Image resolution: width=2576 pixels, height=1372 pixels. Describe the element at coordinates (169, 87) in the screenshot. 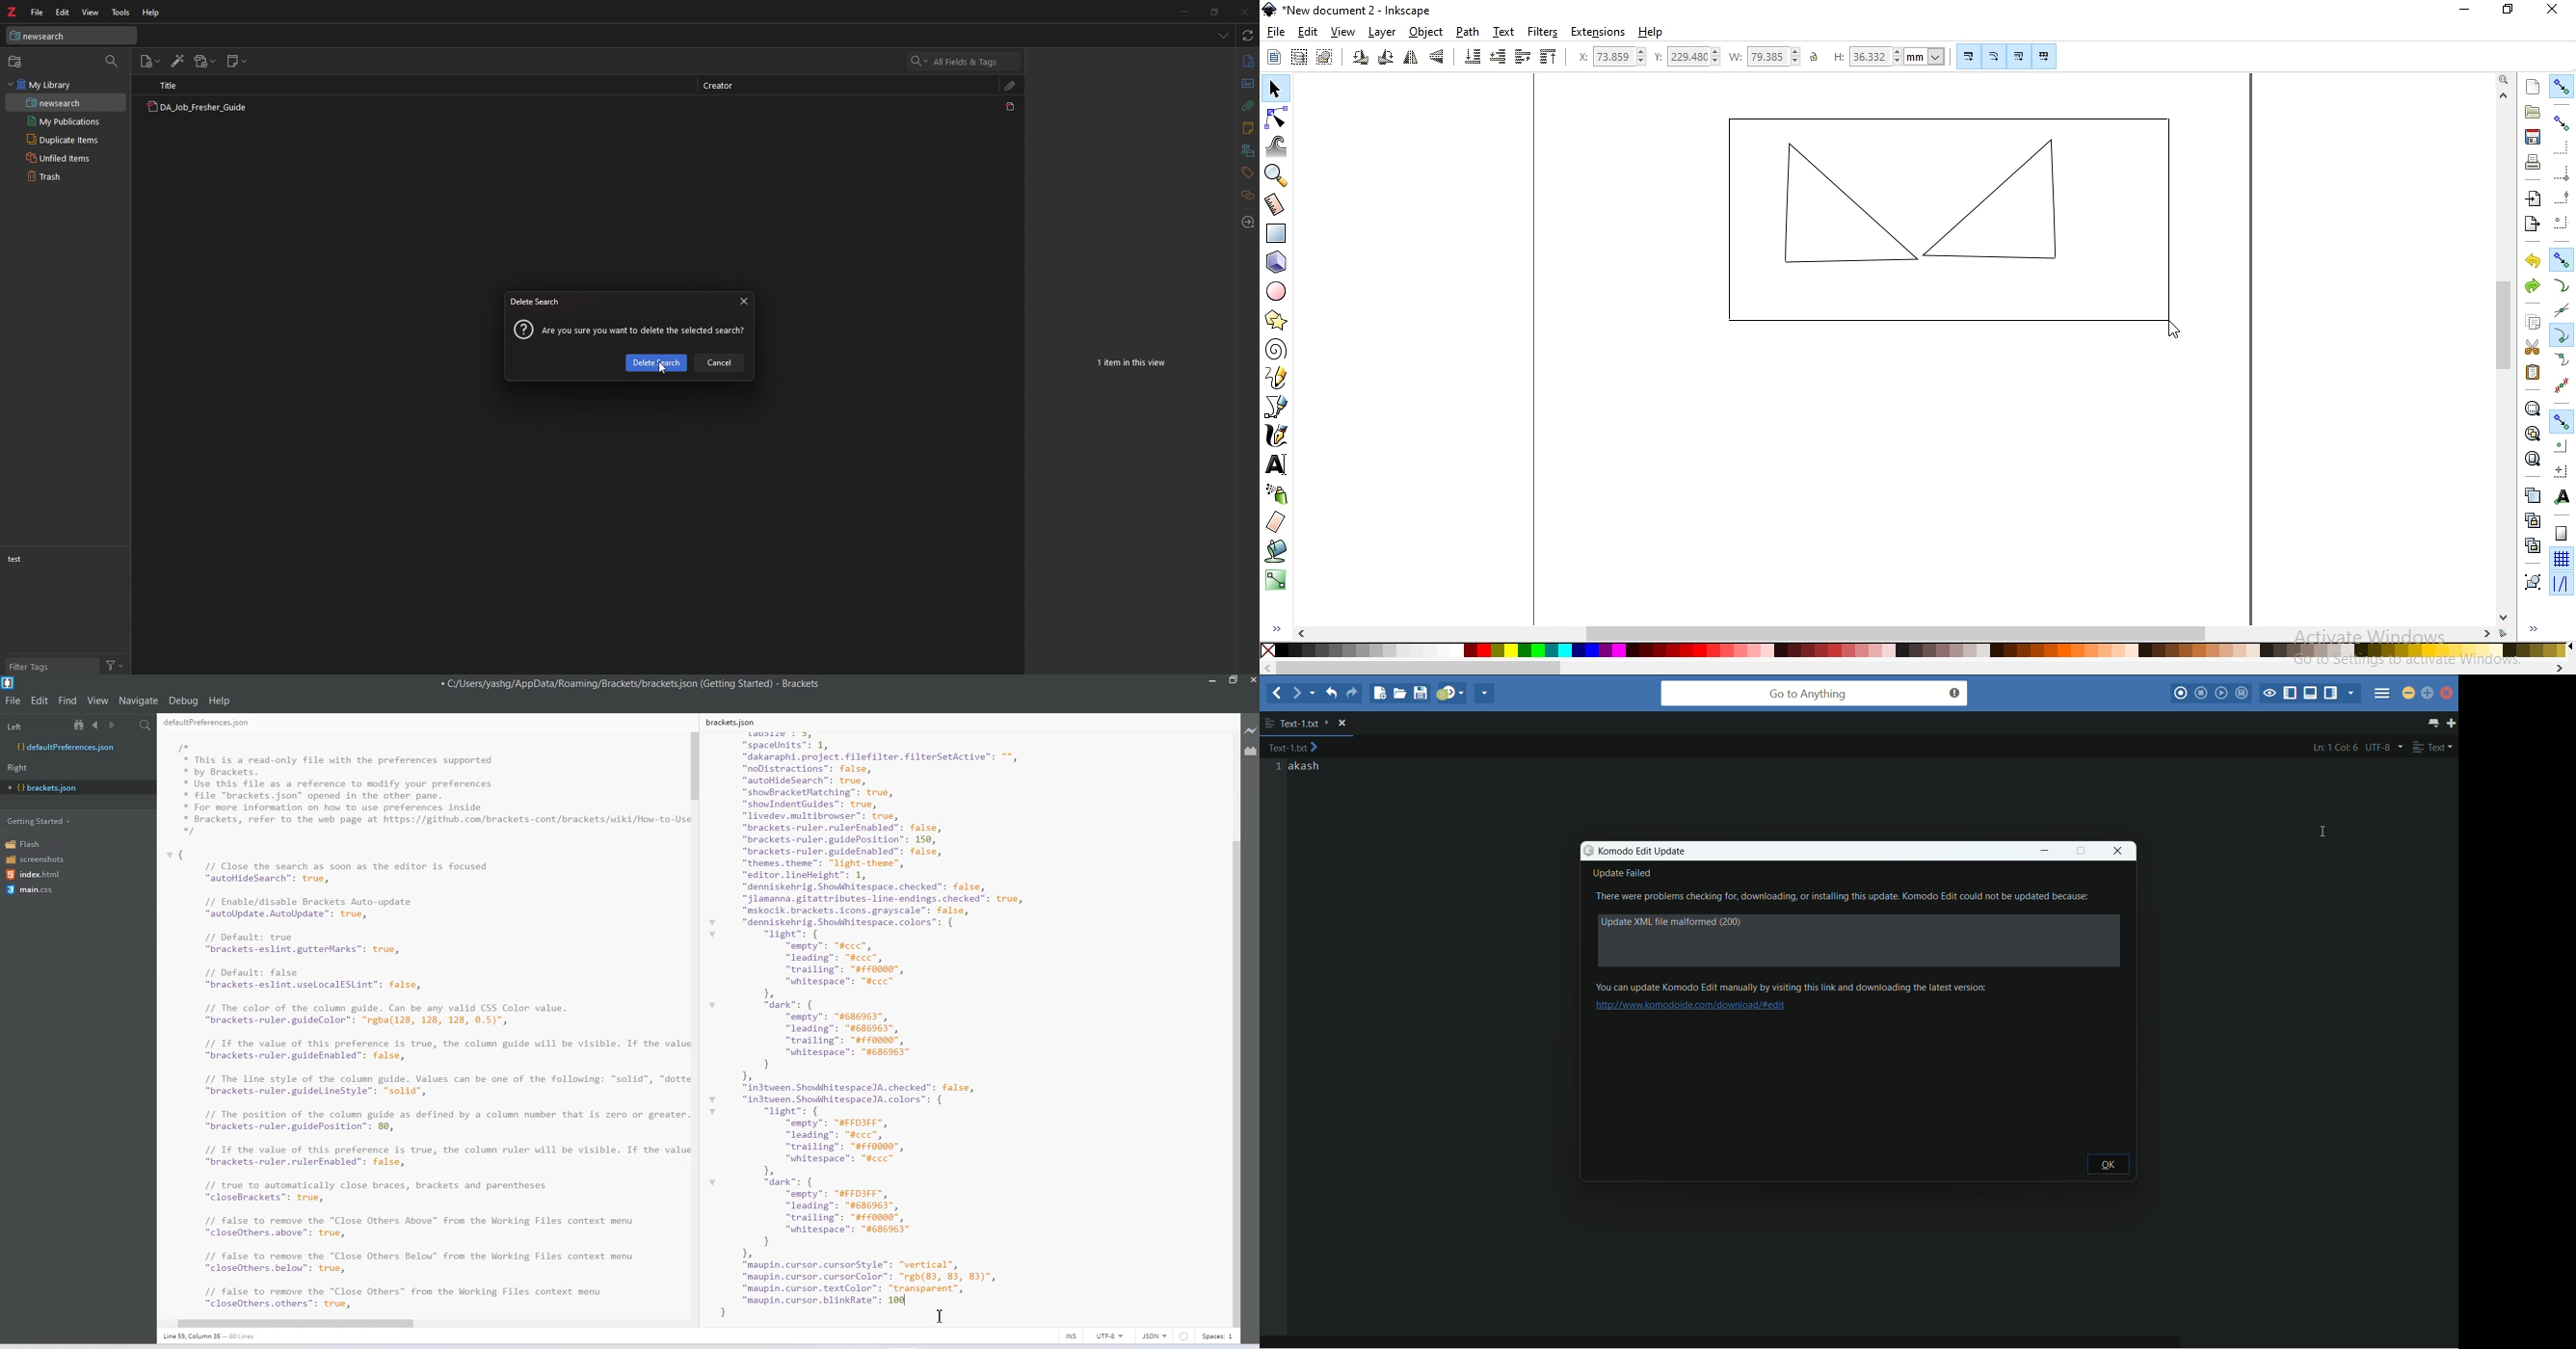

I see `Title` at that location.